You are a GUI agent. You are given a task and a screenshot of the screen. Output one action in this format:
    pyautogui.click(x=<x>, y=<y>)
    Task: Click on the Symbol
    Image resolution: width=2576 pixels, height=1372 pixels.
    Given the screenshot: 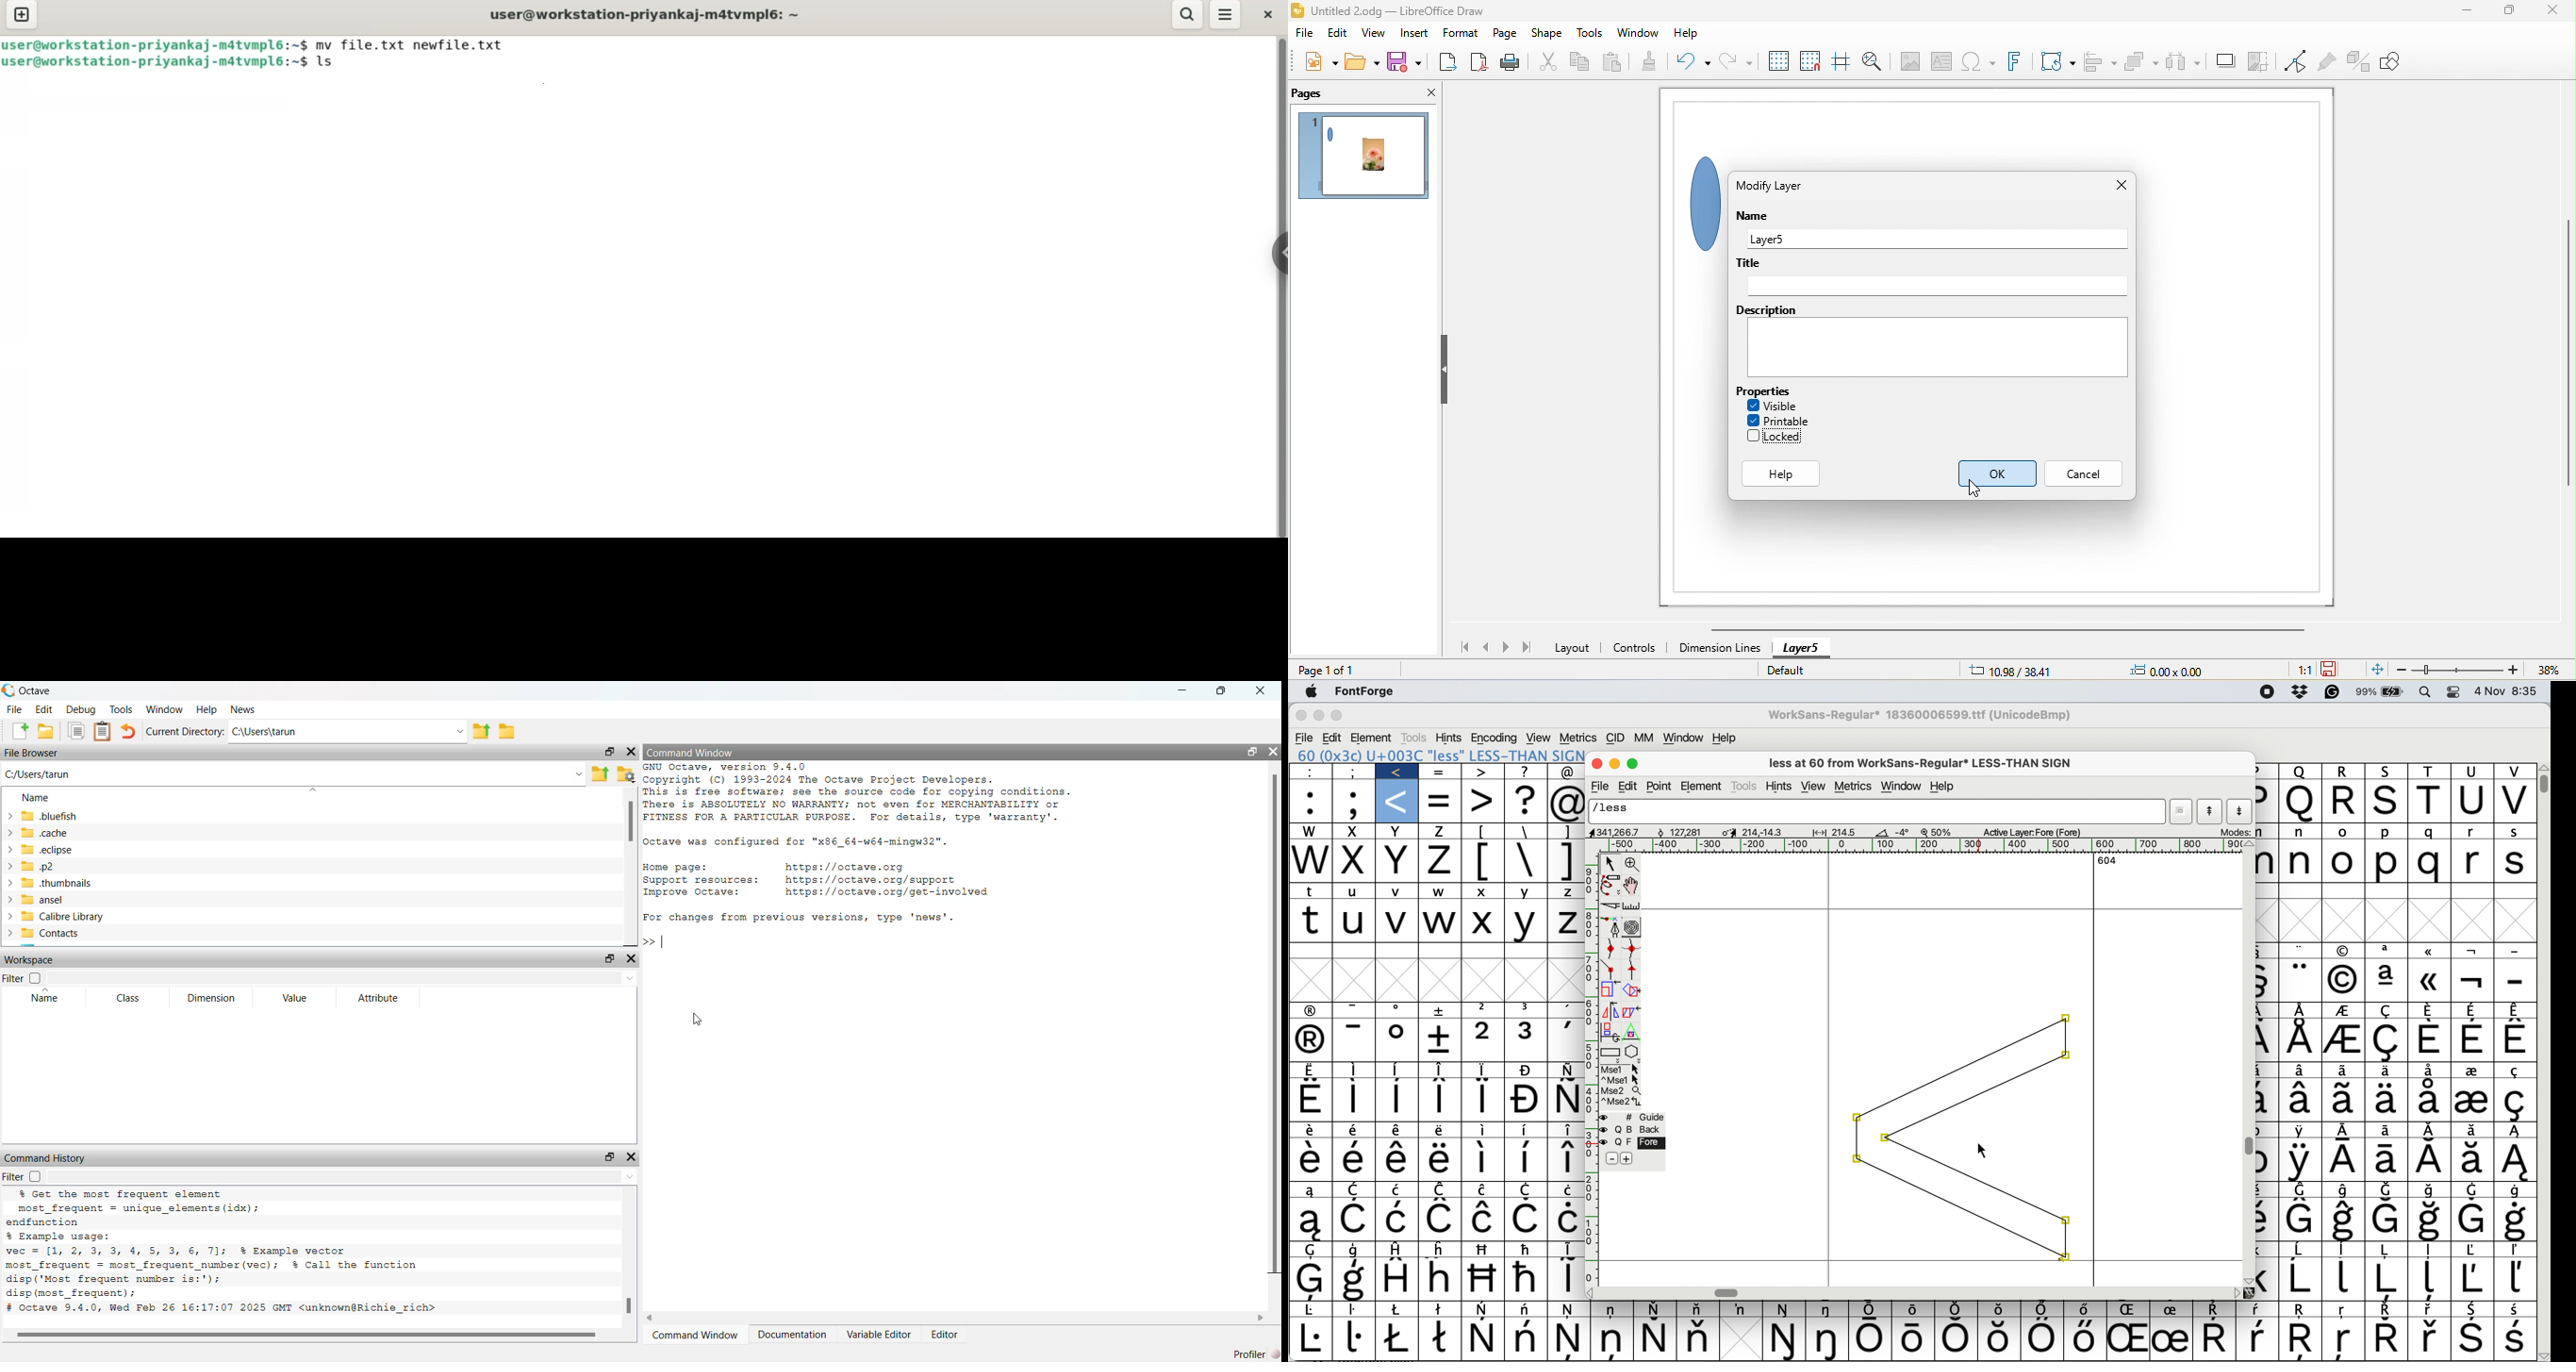 What is the action you would take?
    pyautogui.click(x=2388, y=1041)
    